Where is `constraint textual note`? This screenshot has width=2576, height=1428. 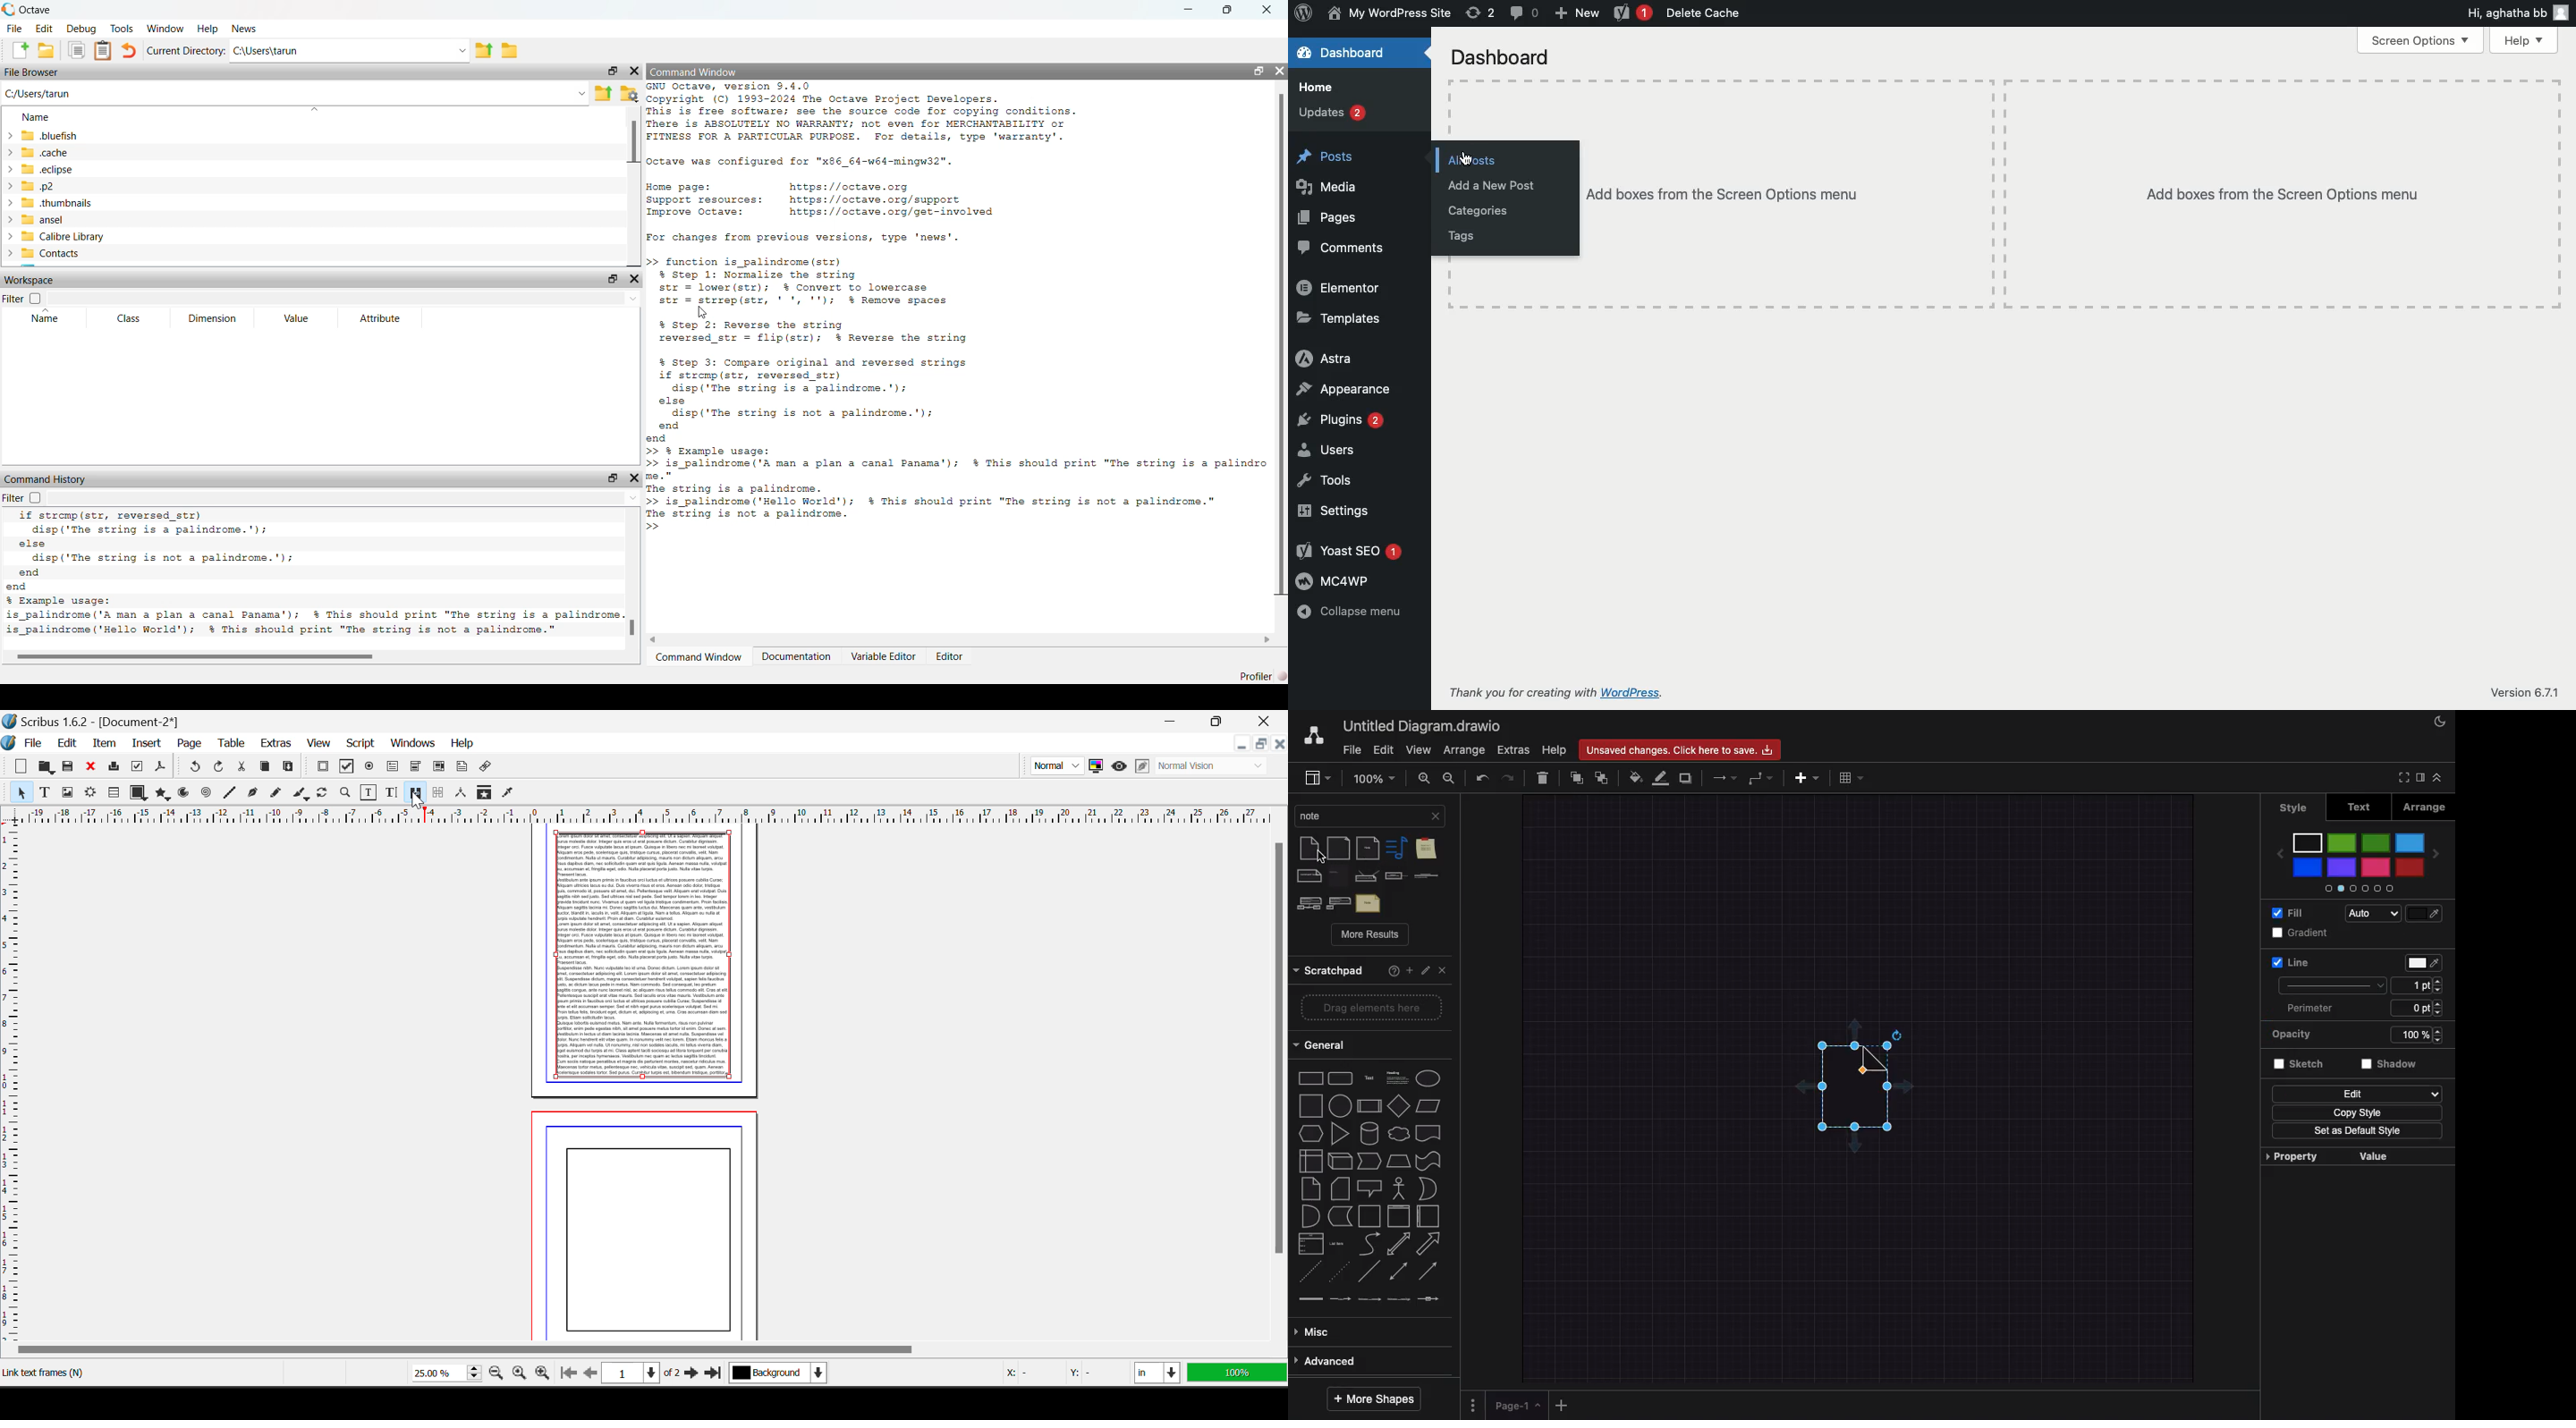 constraint textual note is located at coordinates (1426, 876).